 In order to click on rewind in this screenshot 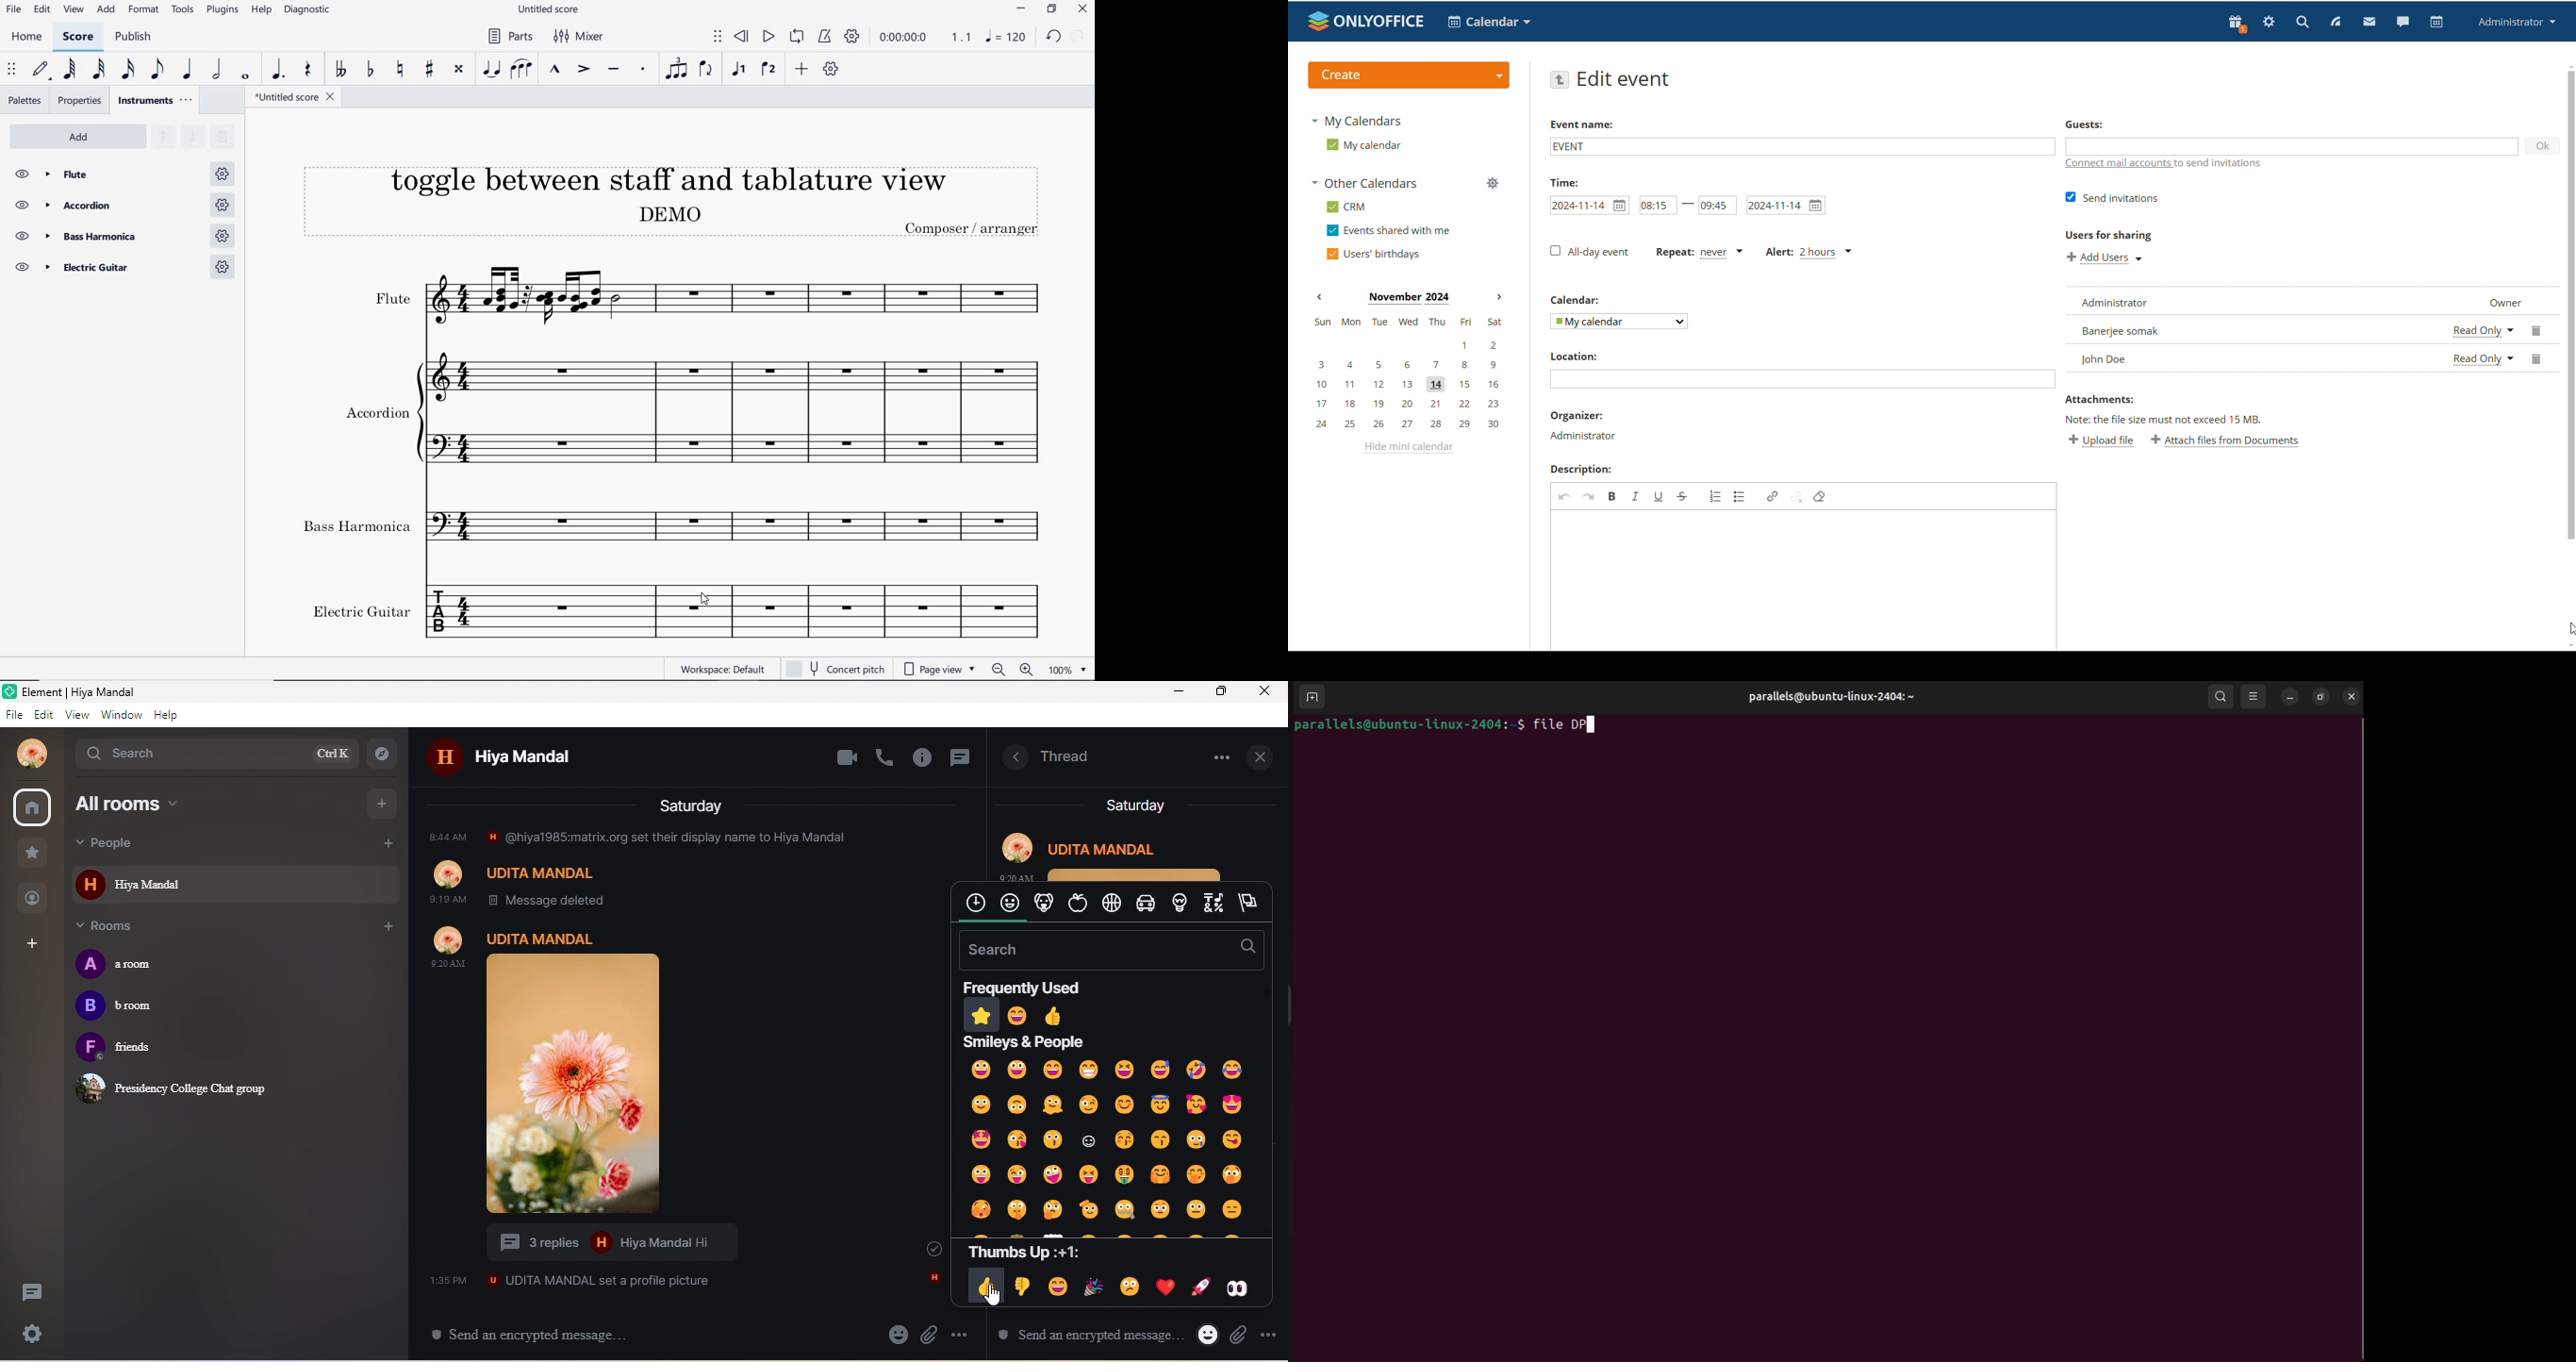, I will do `click(741, 36)`.